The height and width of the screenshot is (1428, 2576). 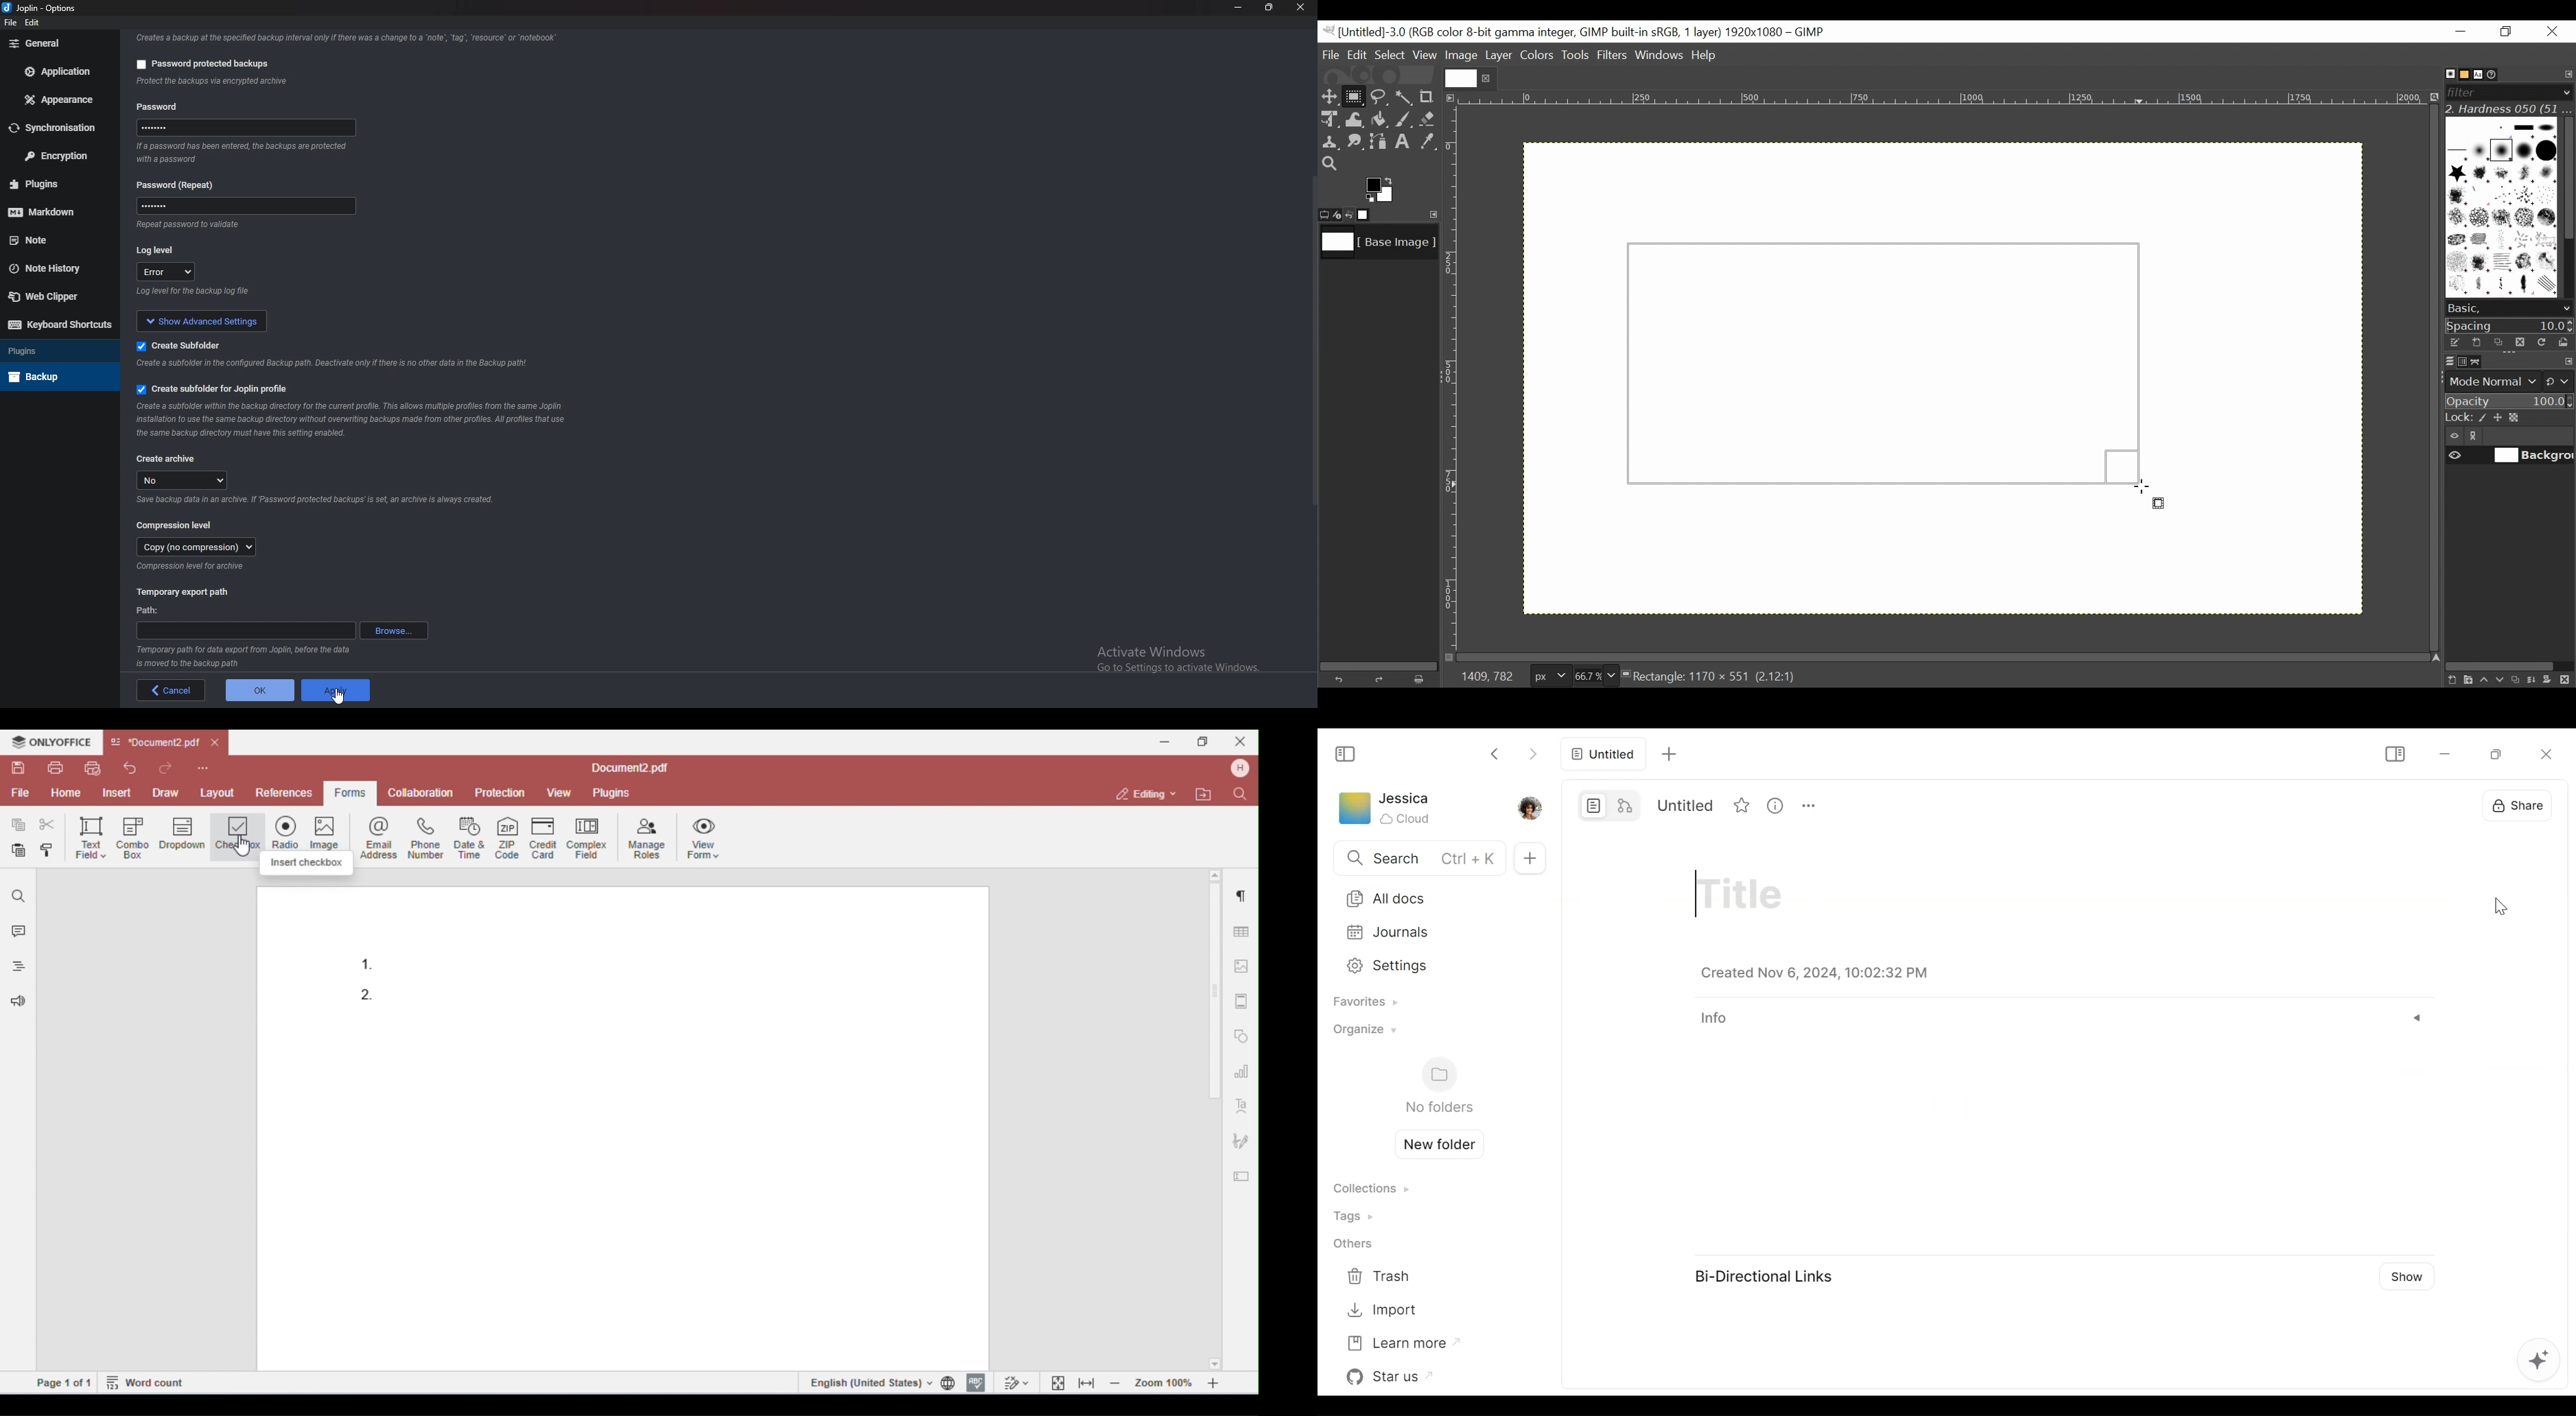 What do you see at coordinates (1405, 143) in the screenshot?
I see `Text tool` at bounding box center [1405, 143].